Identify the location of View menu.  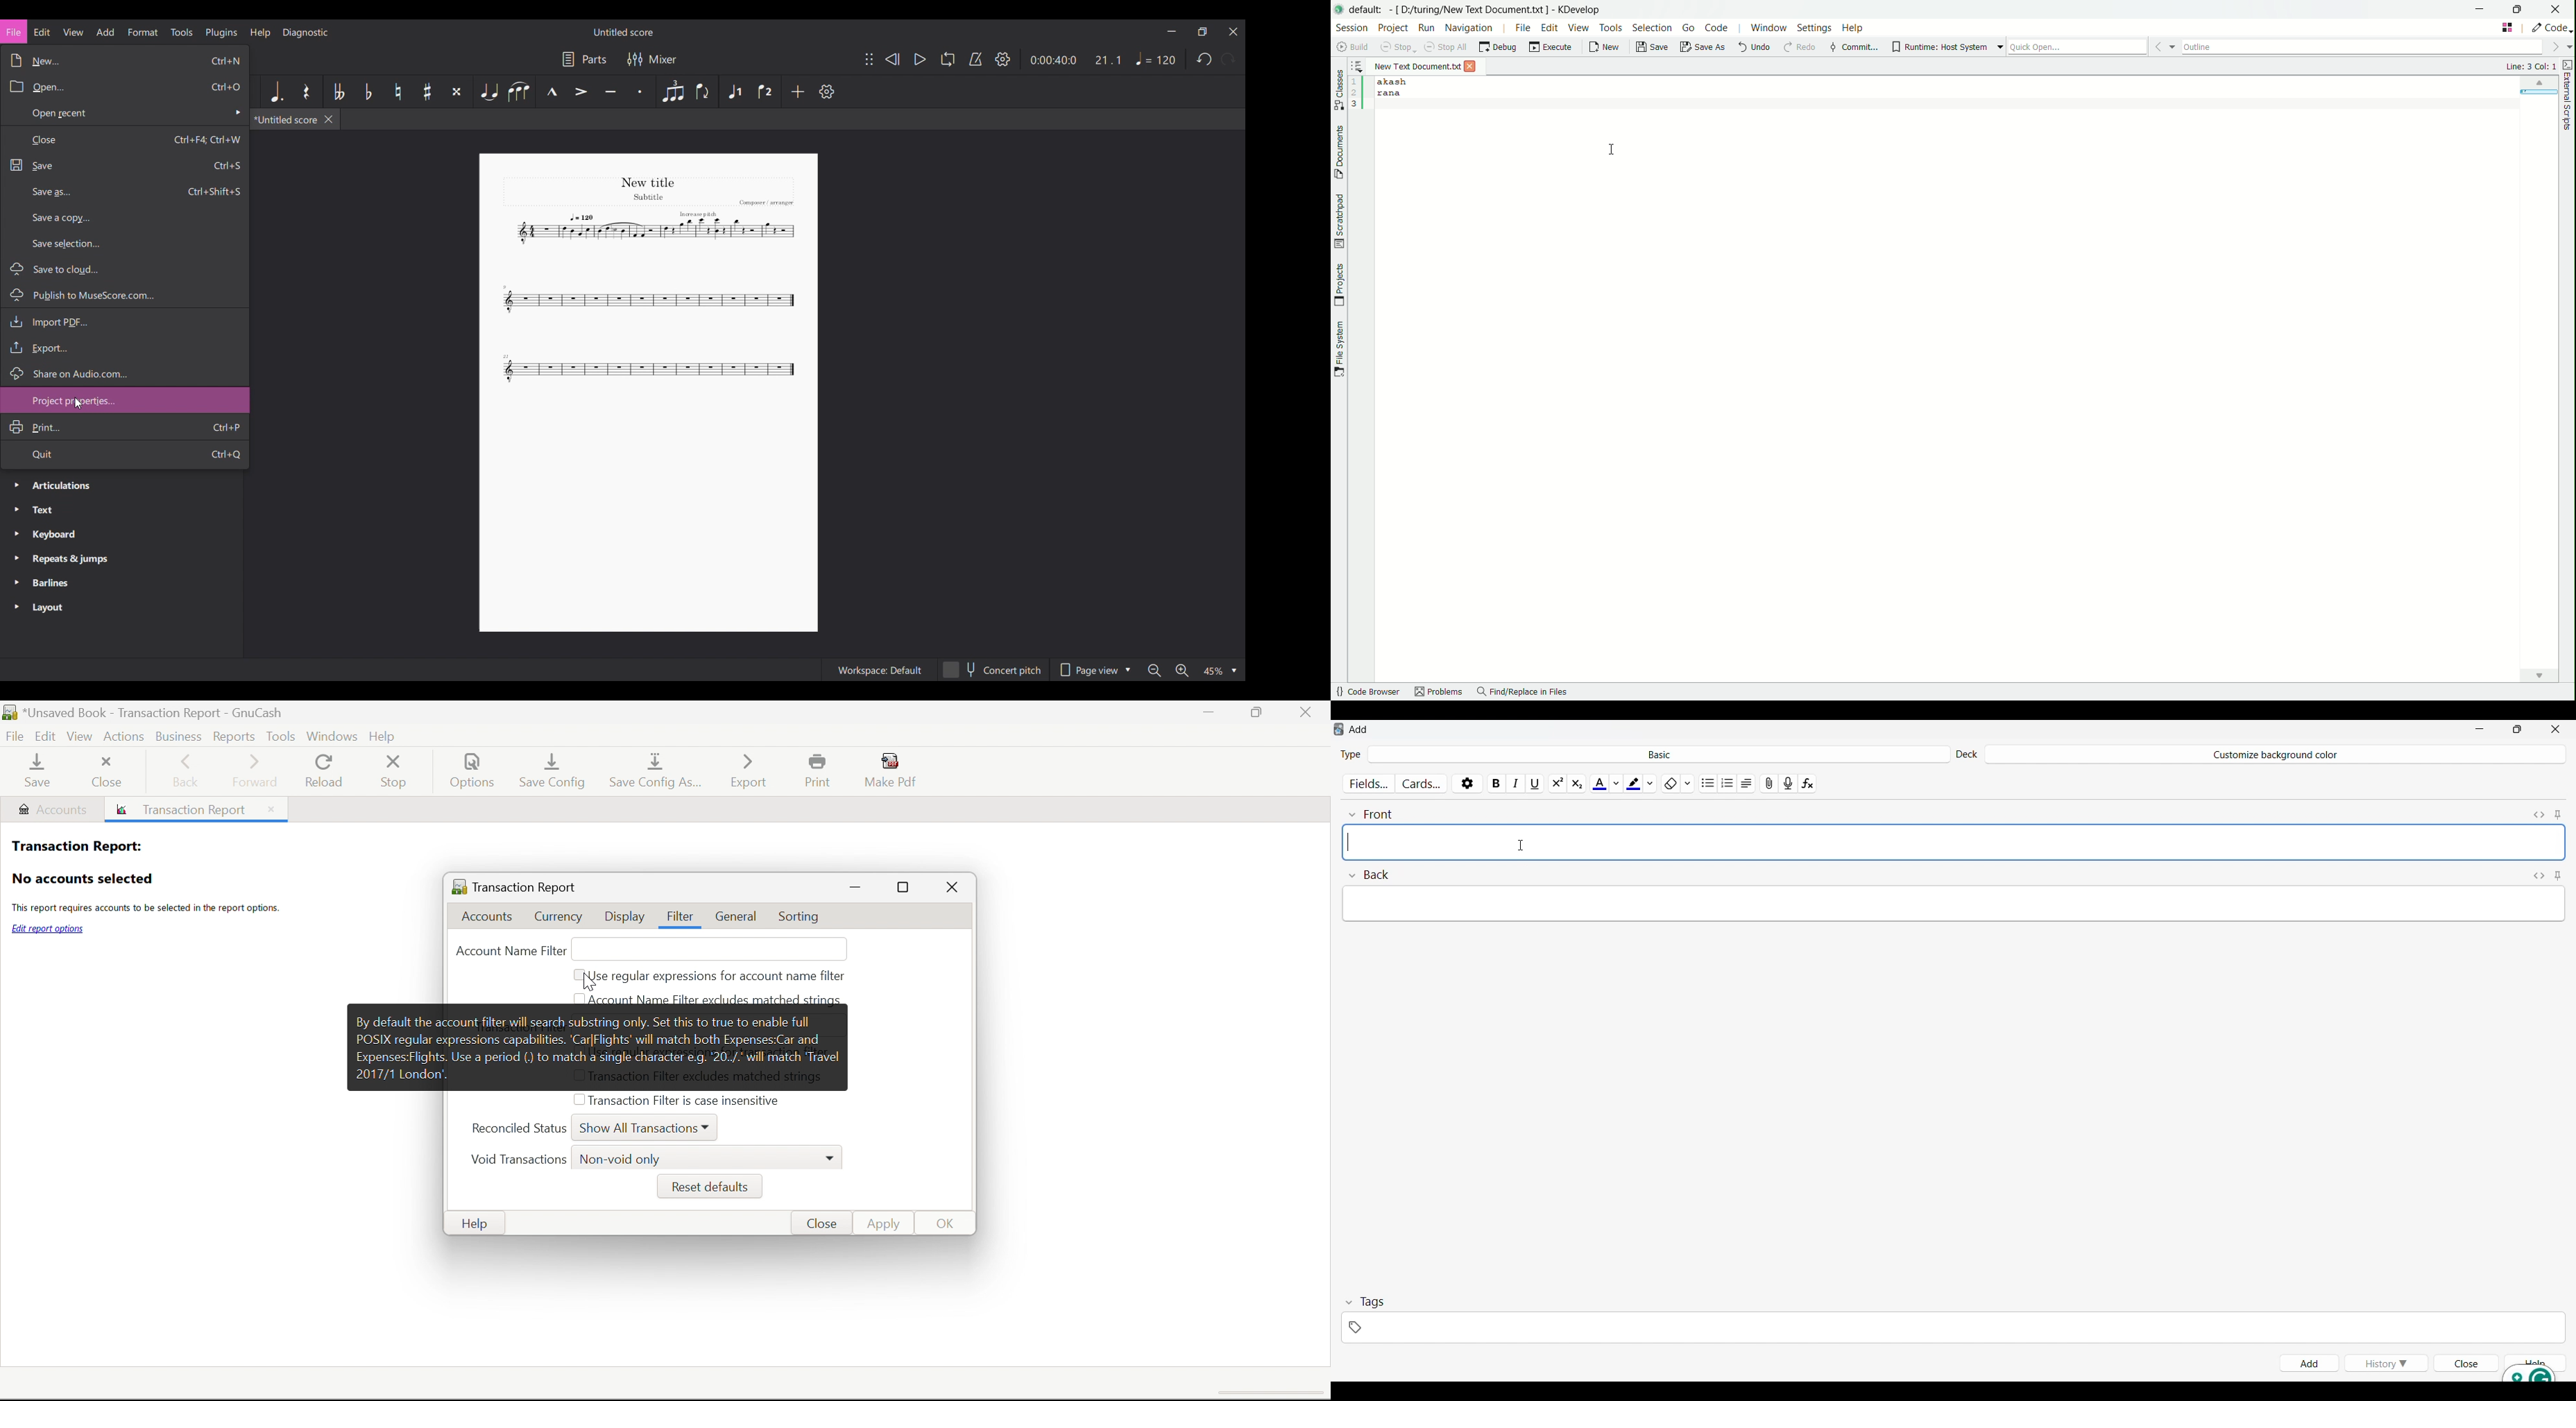
(73, 32).